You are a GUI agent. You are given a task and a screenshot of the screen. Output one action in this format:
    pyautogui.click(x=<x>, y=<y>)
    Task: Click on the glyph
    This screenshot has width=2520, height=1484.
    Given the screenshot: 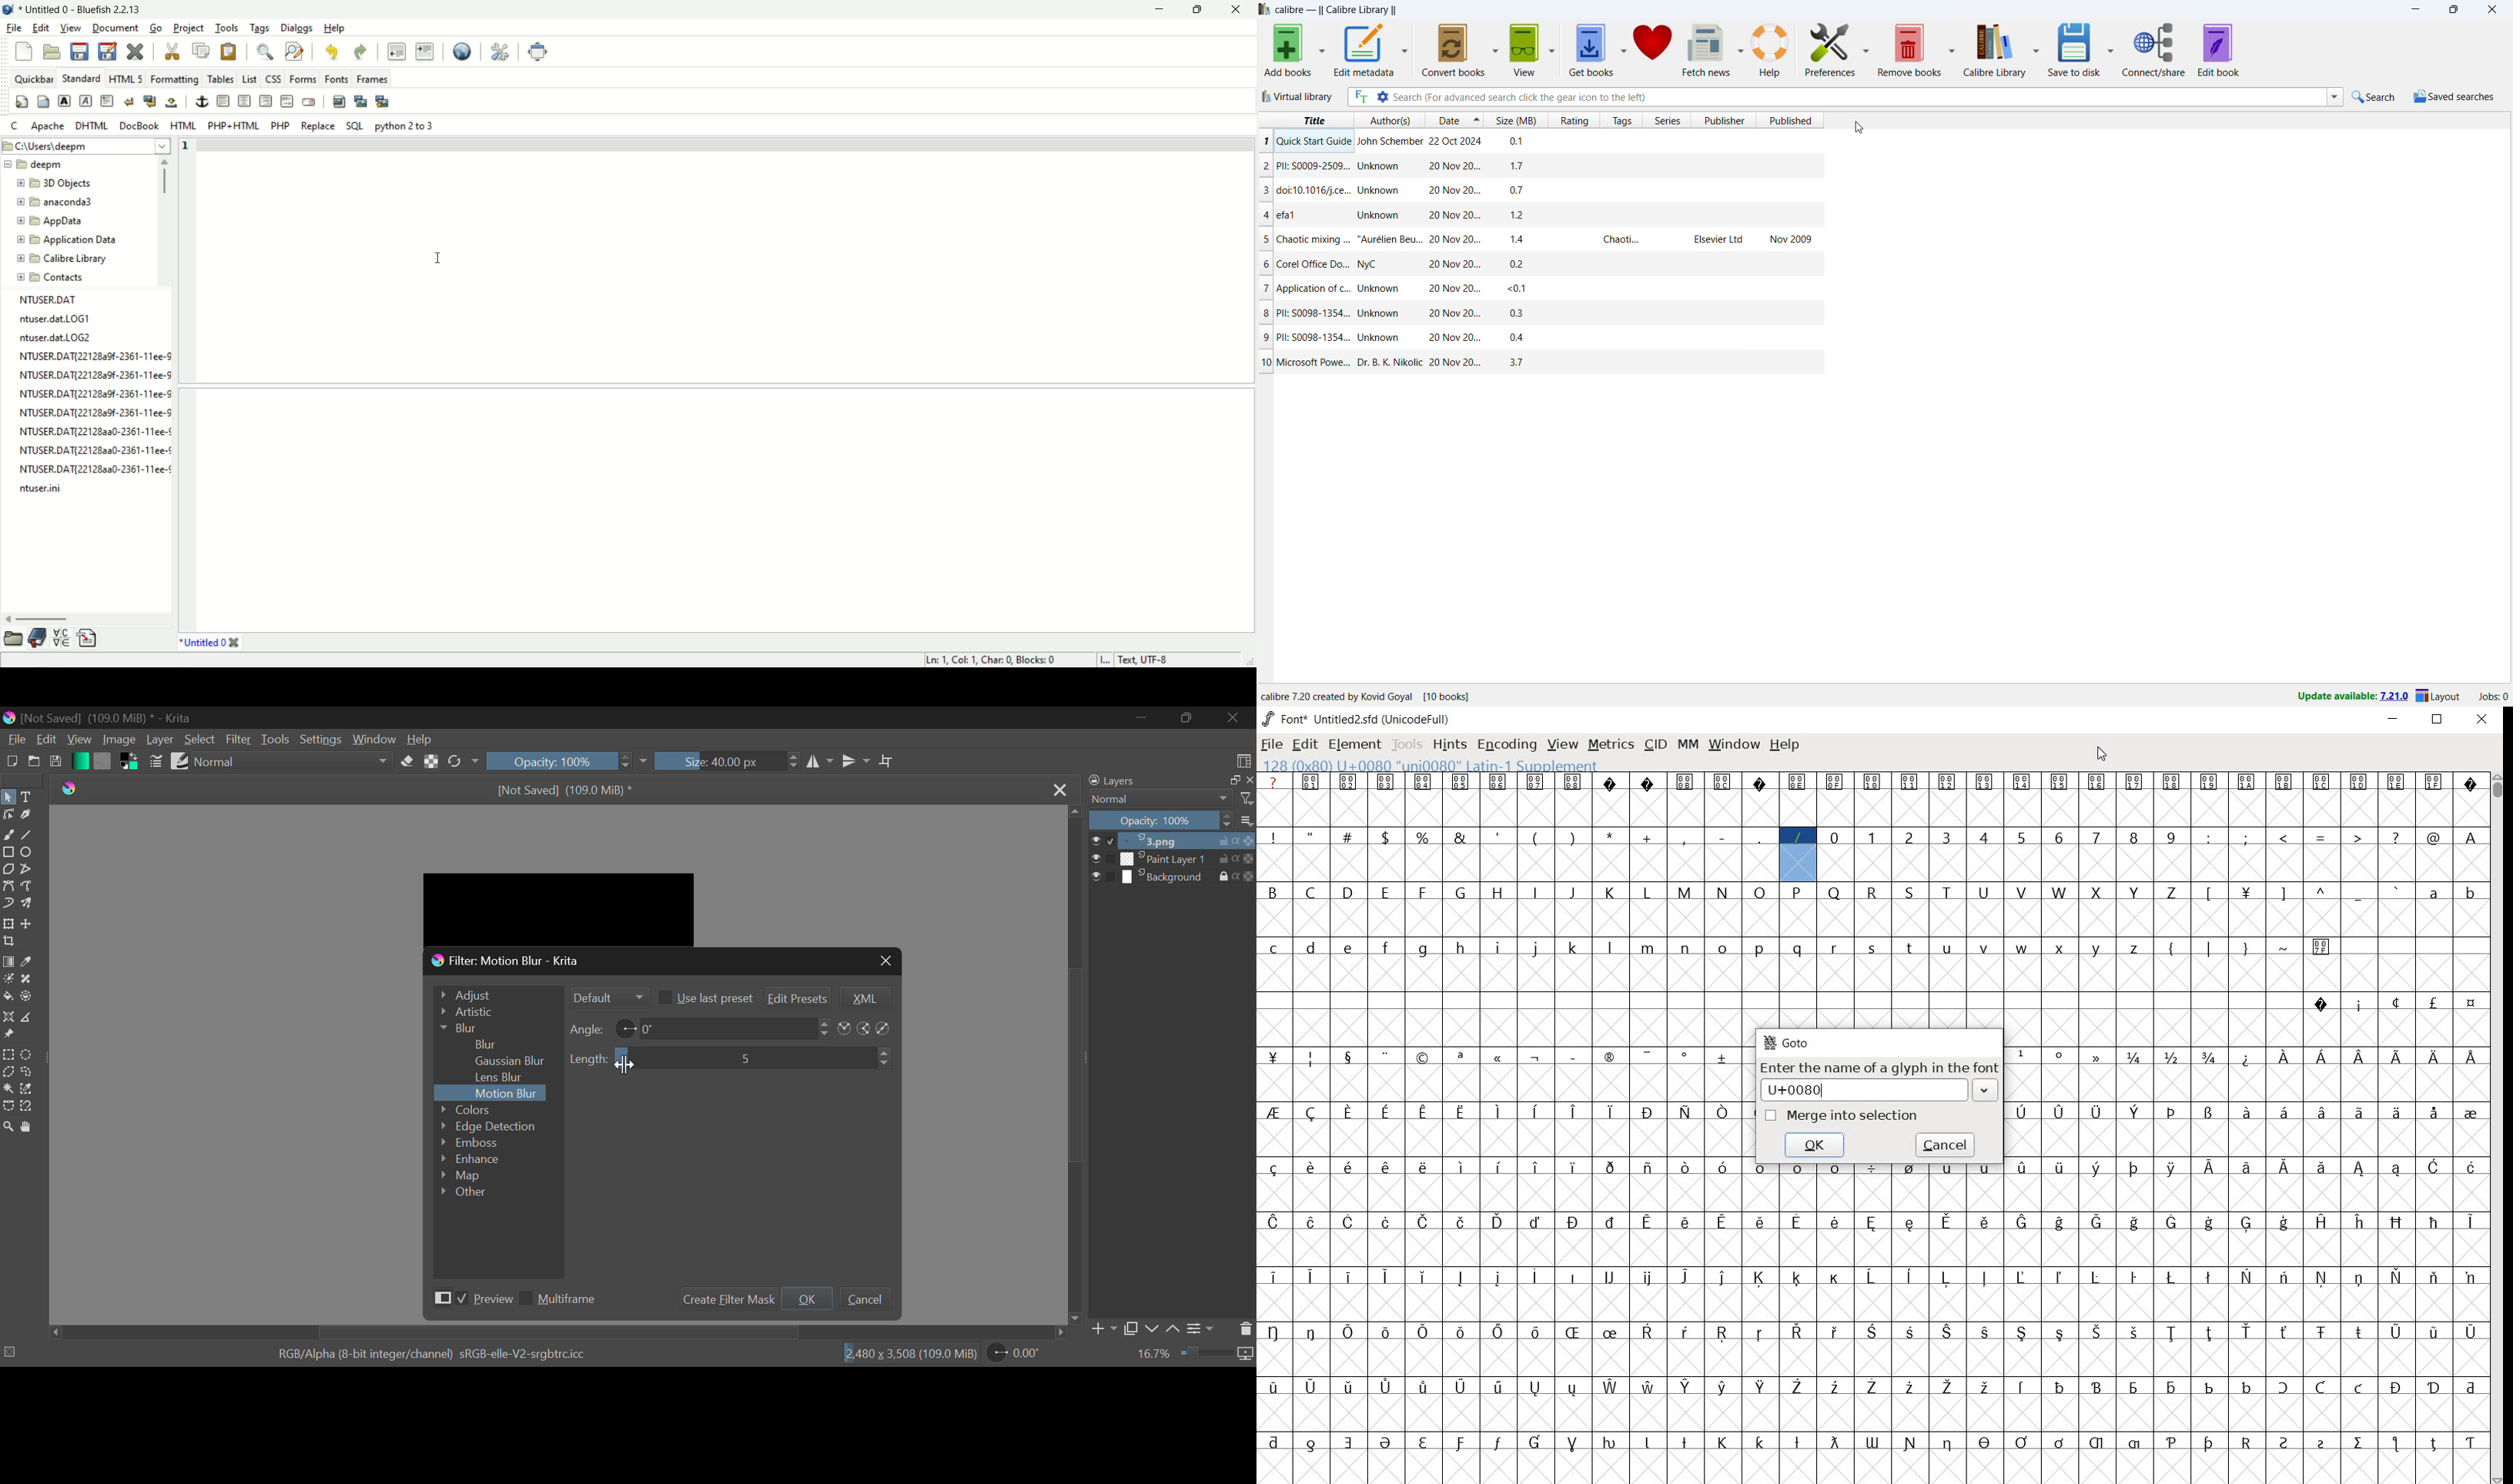 What is the action you would take?
    pyautogui.click(x=1424, y=1277)
    